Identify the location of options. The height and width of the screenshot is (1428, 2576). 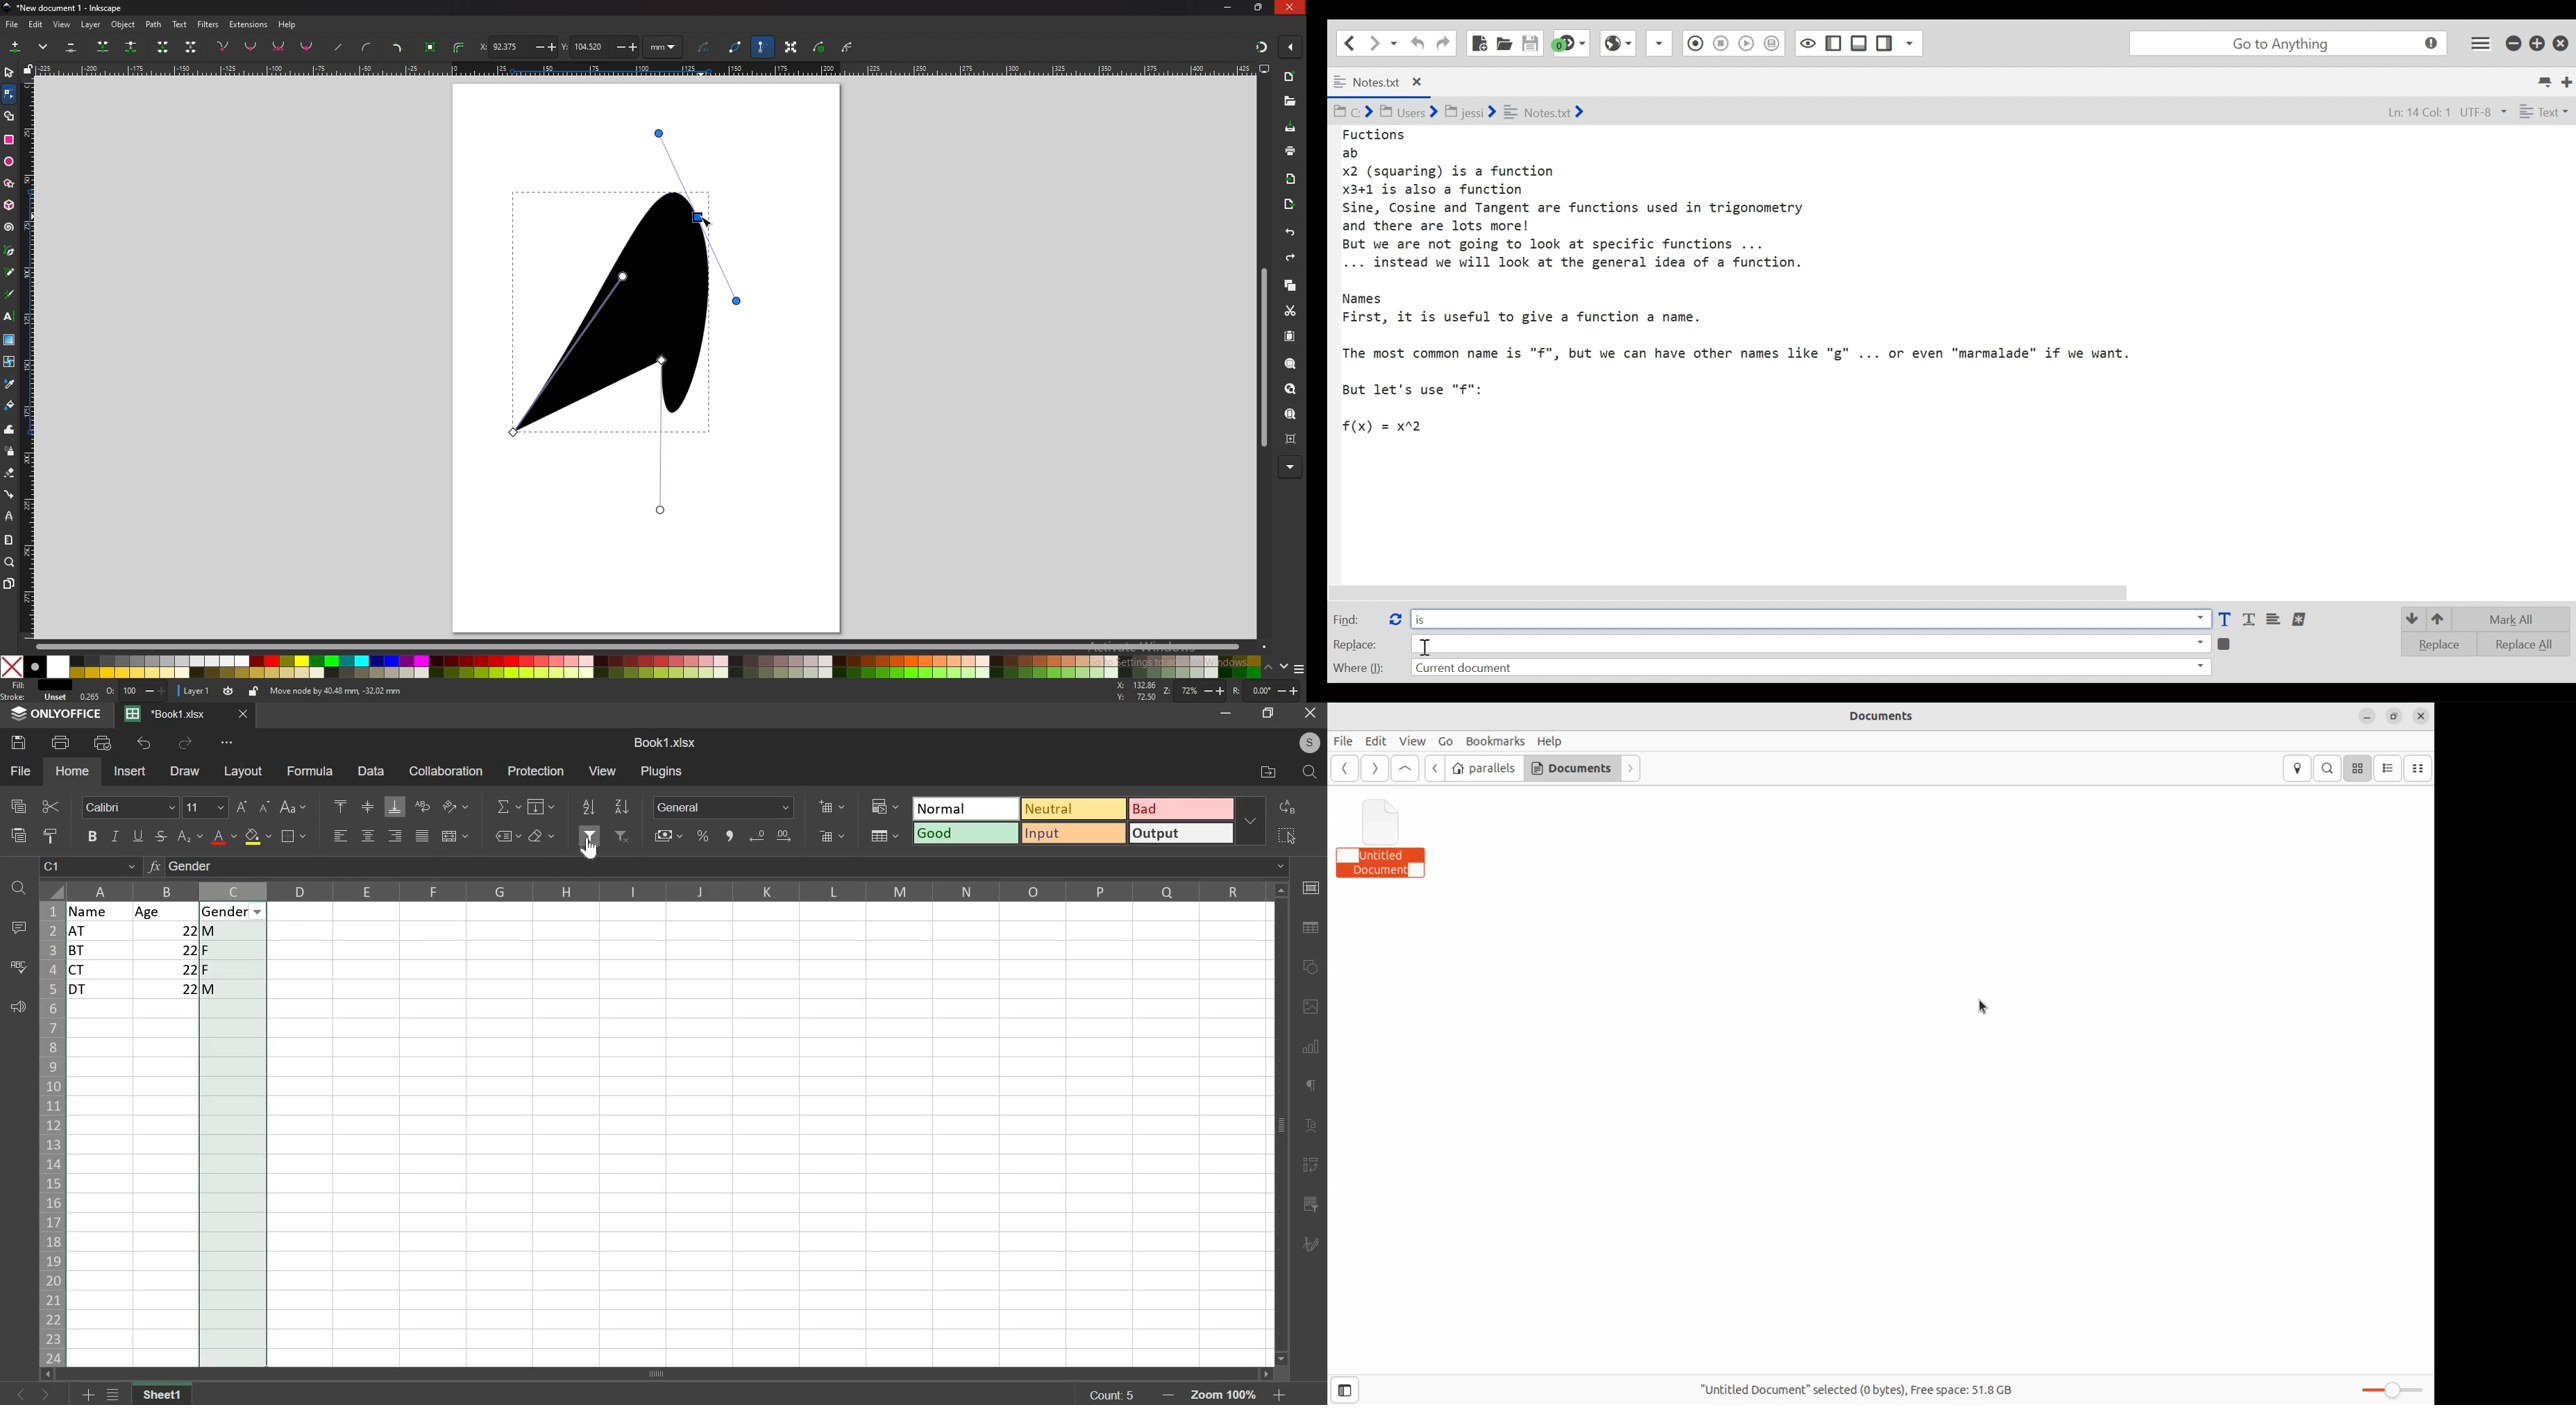
(1299, 668).